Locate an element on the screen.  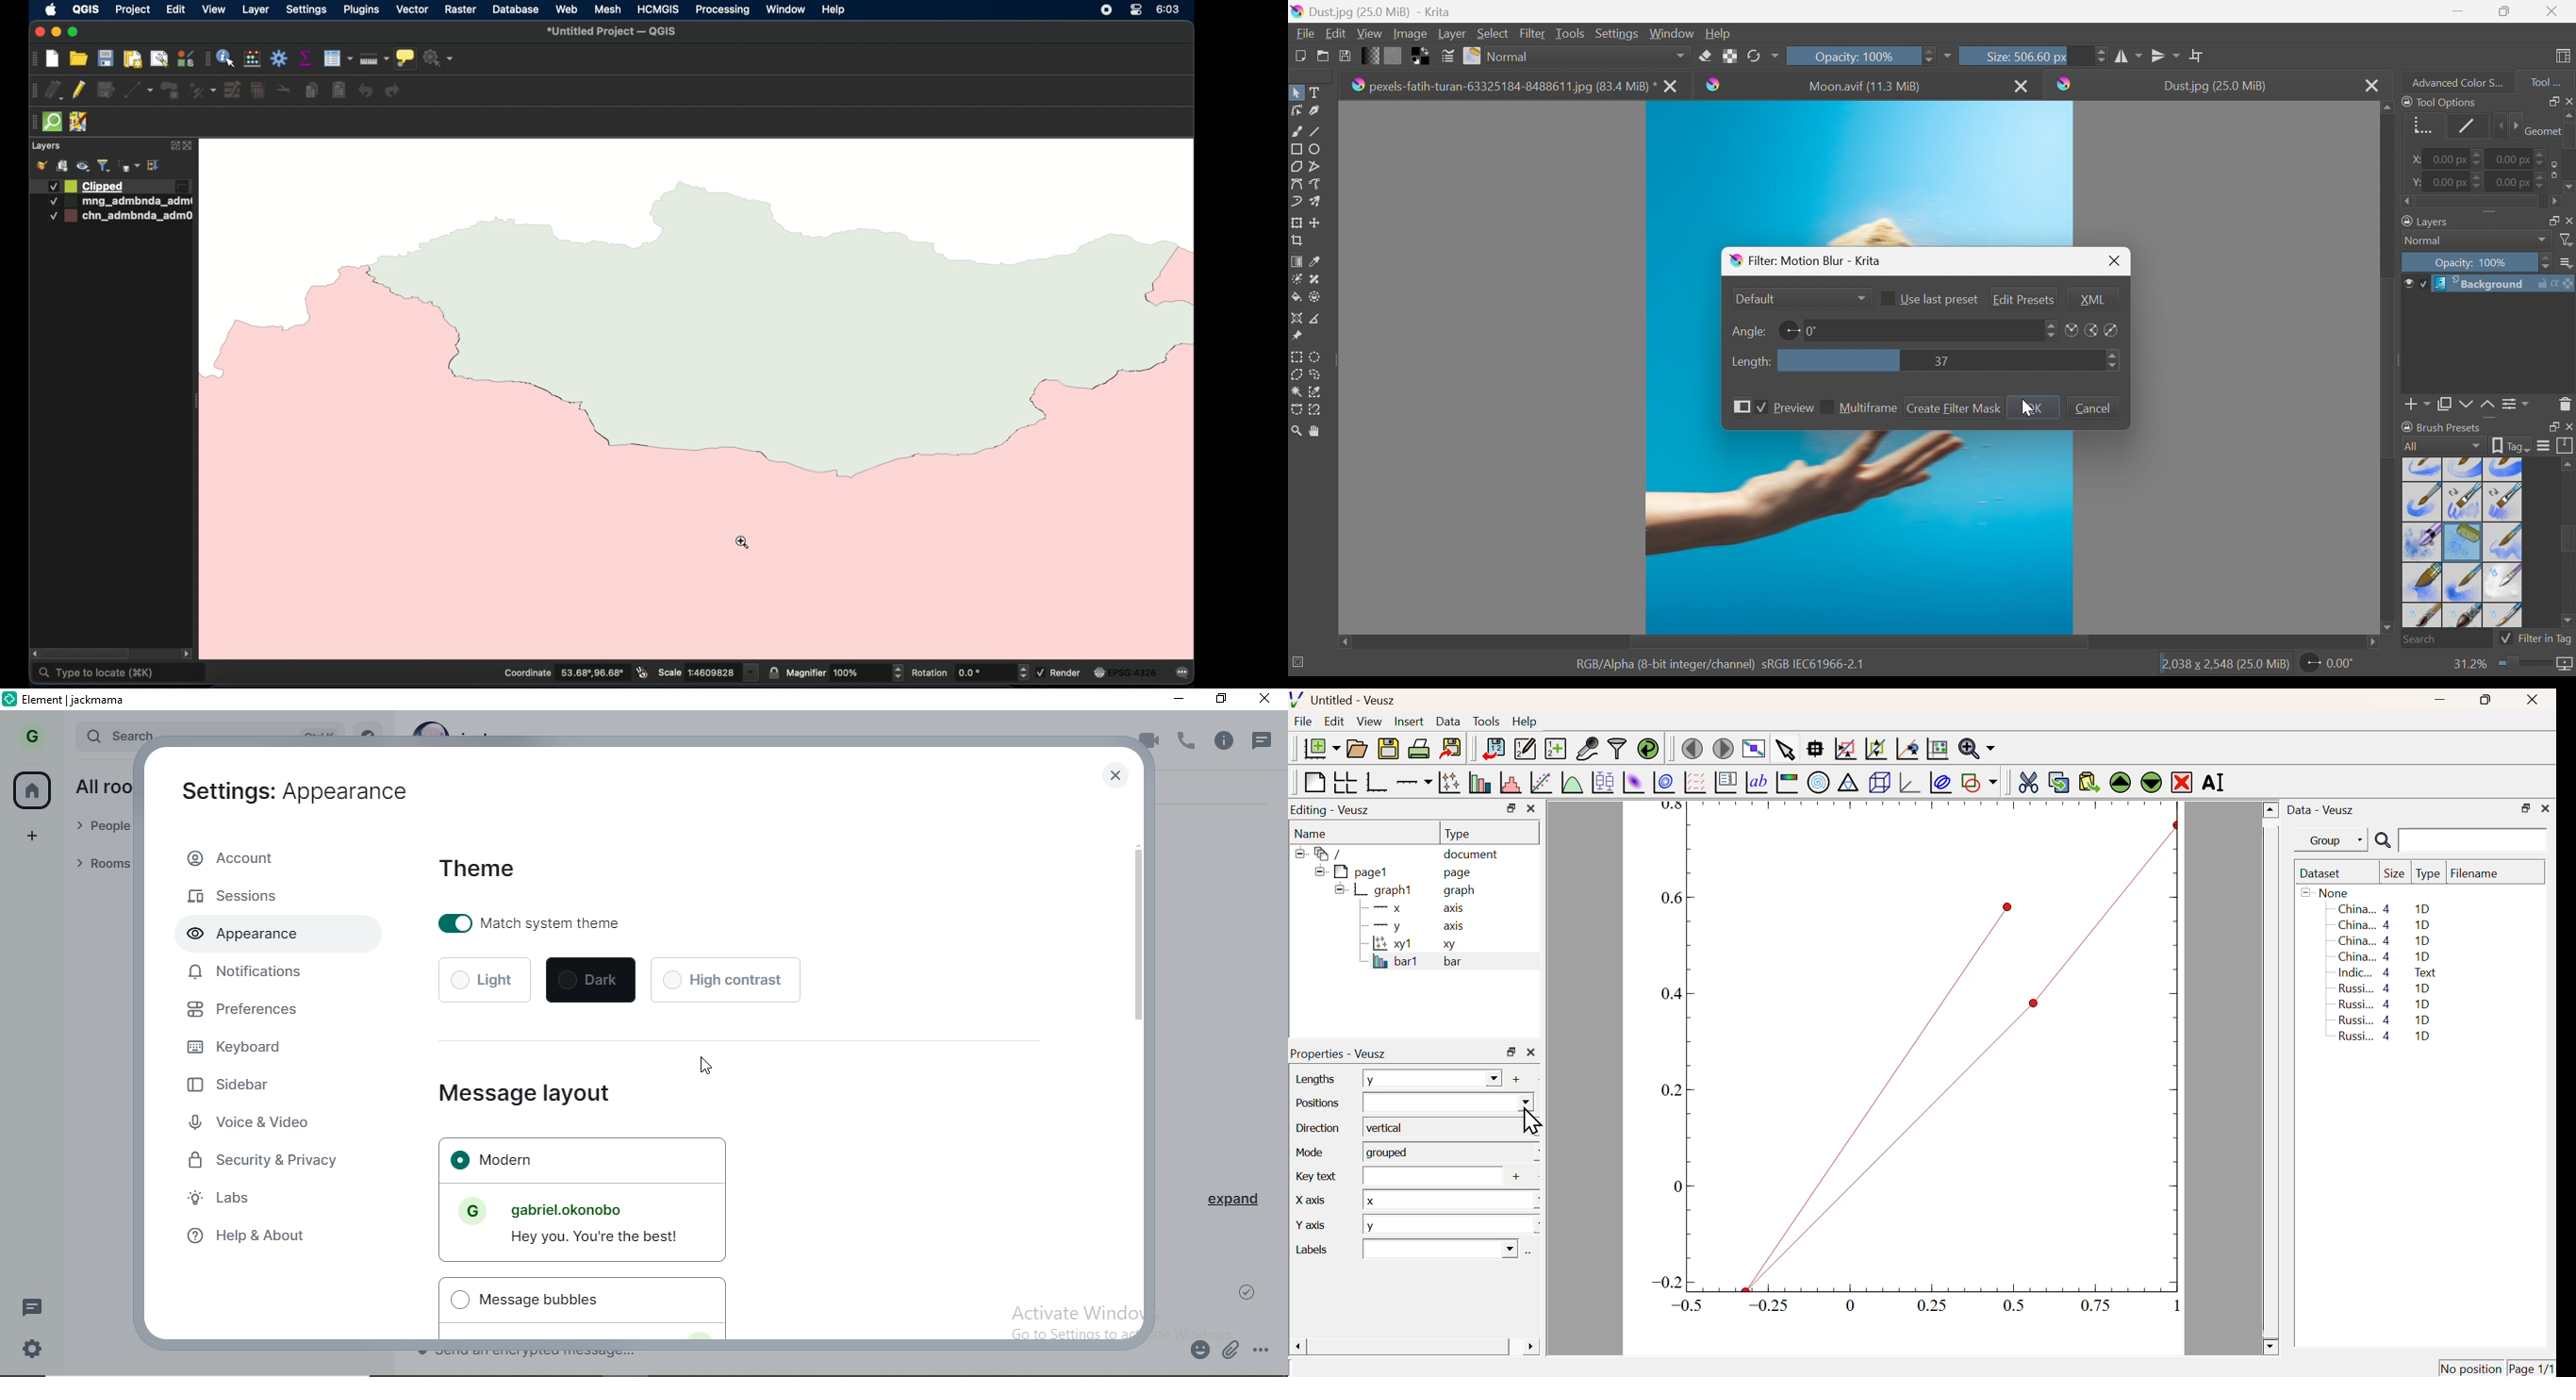
Create Filter Mask is located at coordinates (1955, 408).